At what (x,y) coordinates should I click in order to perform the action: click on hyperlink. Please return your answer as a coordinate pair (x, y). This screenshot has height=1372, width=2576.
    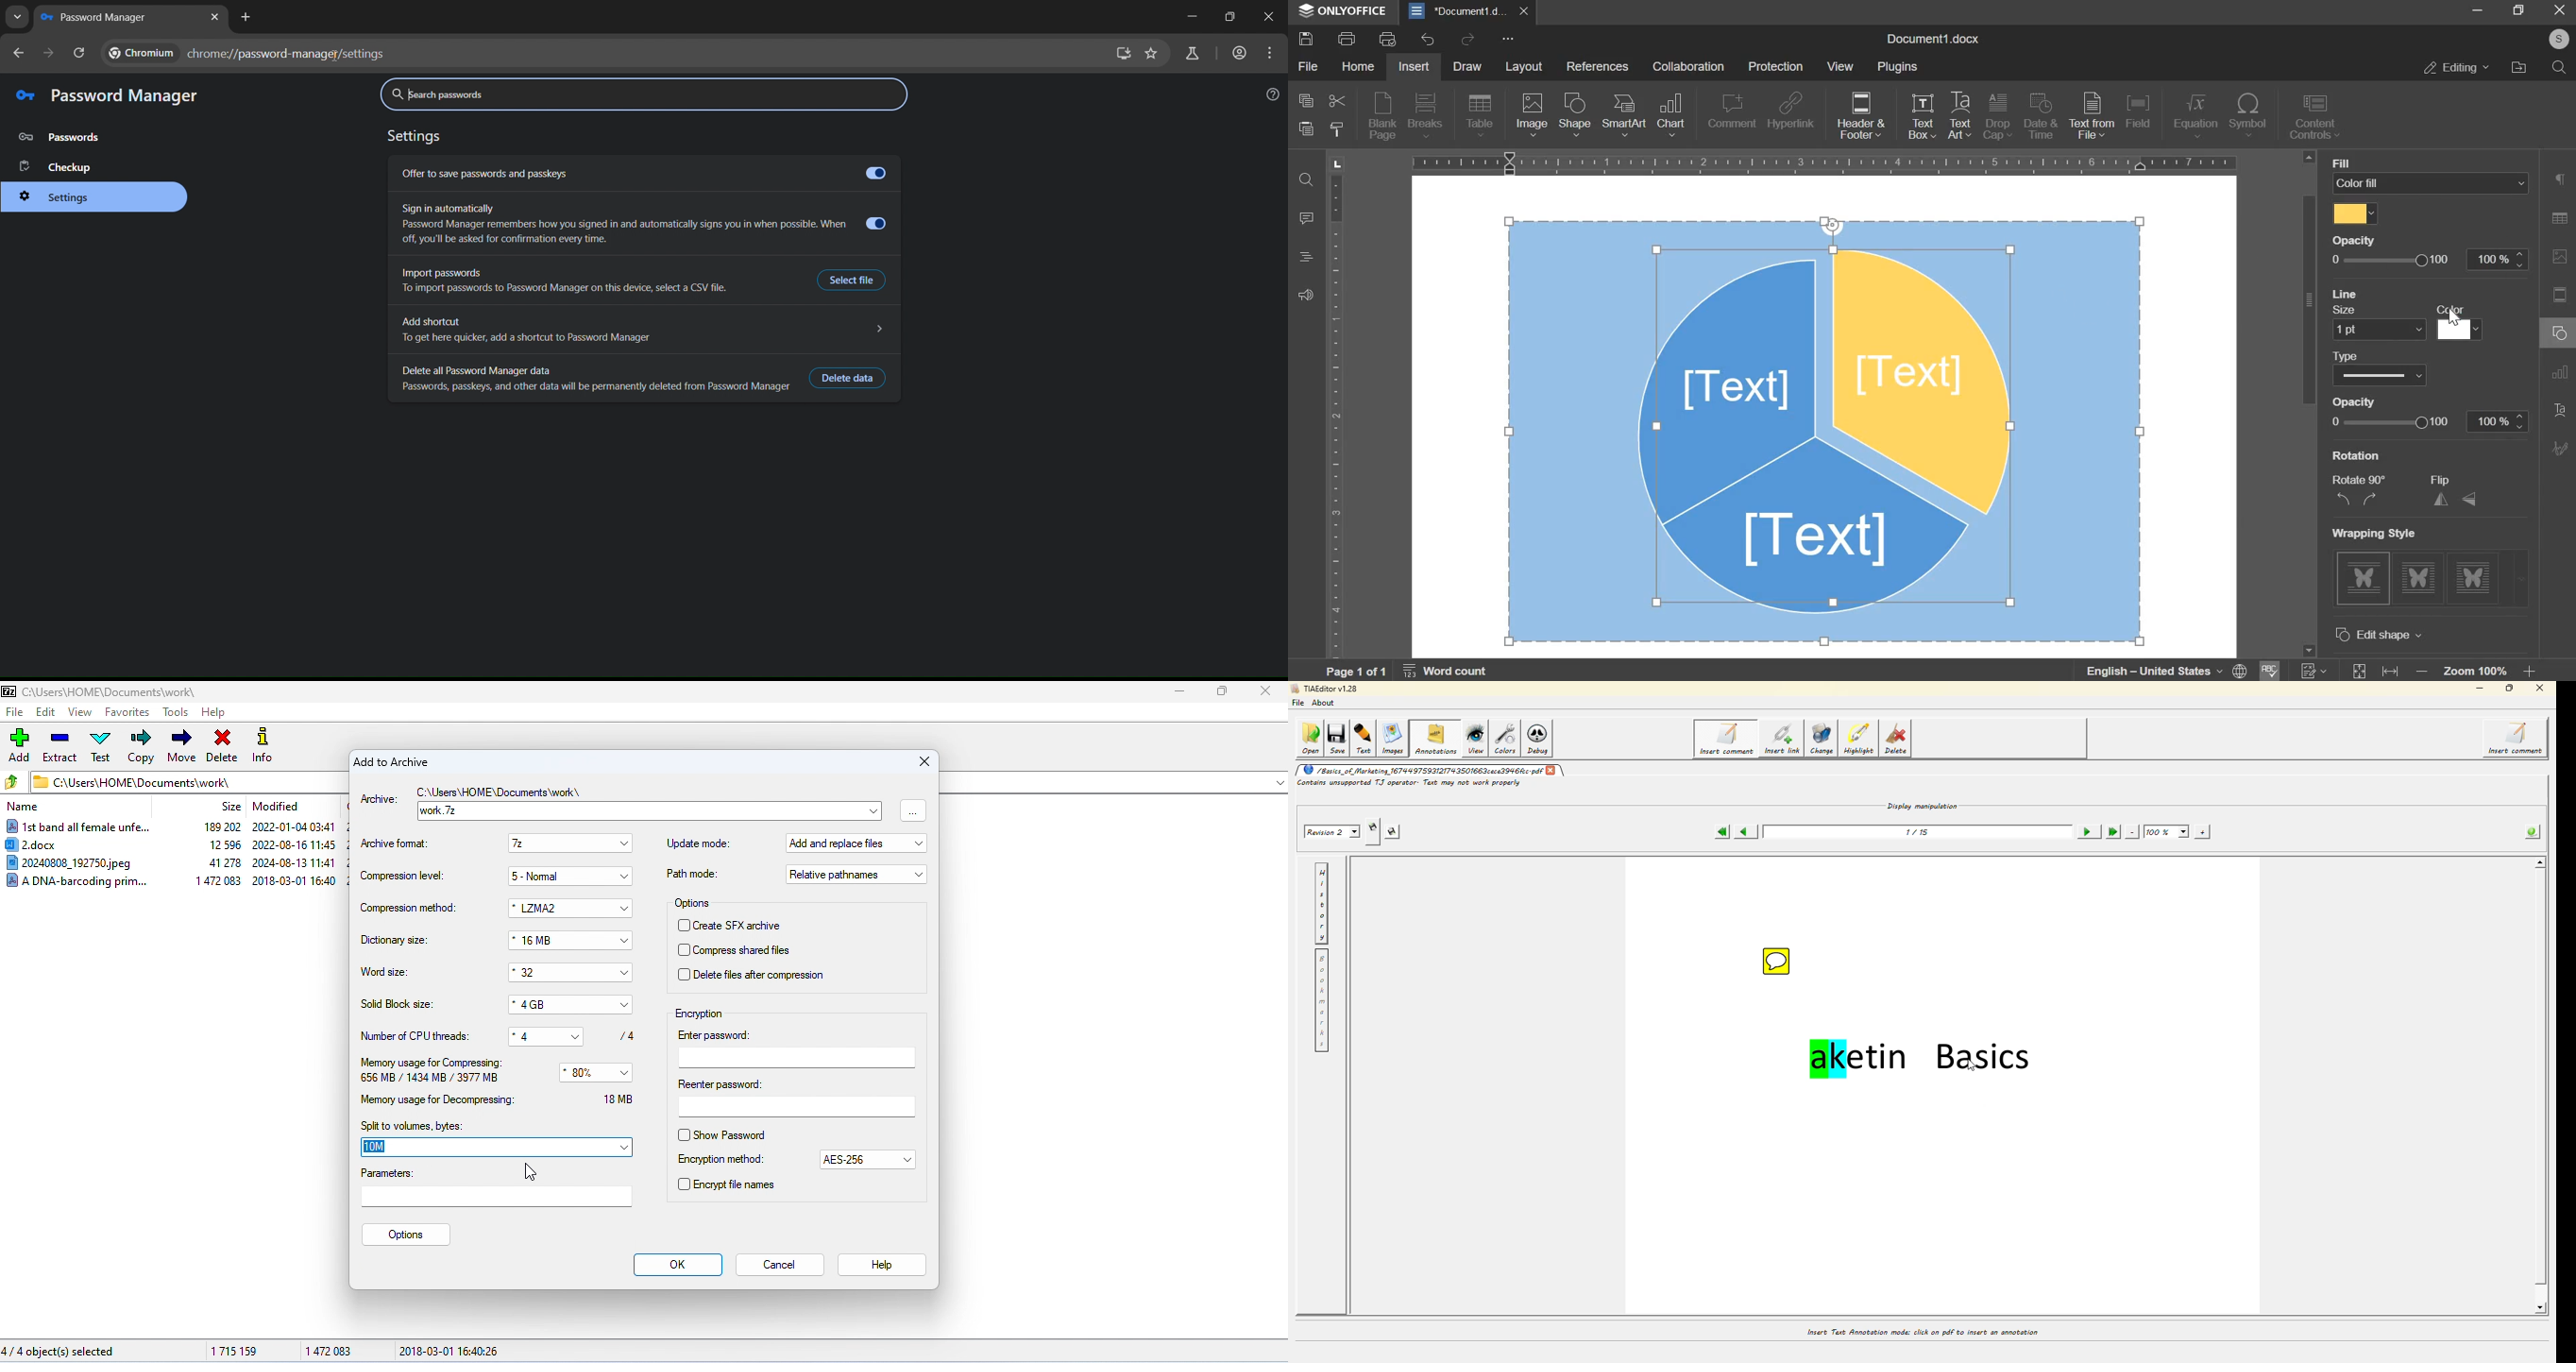
    Looking at the image, I should click on (1792, 109).